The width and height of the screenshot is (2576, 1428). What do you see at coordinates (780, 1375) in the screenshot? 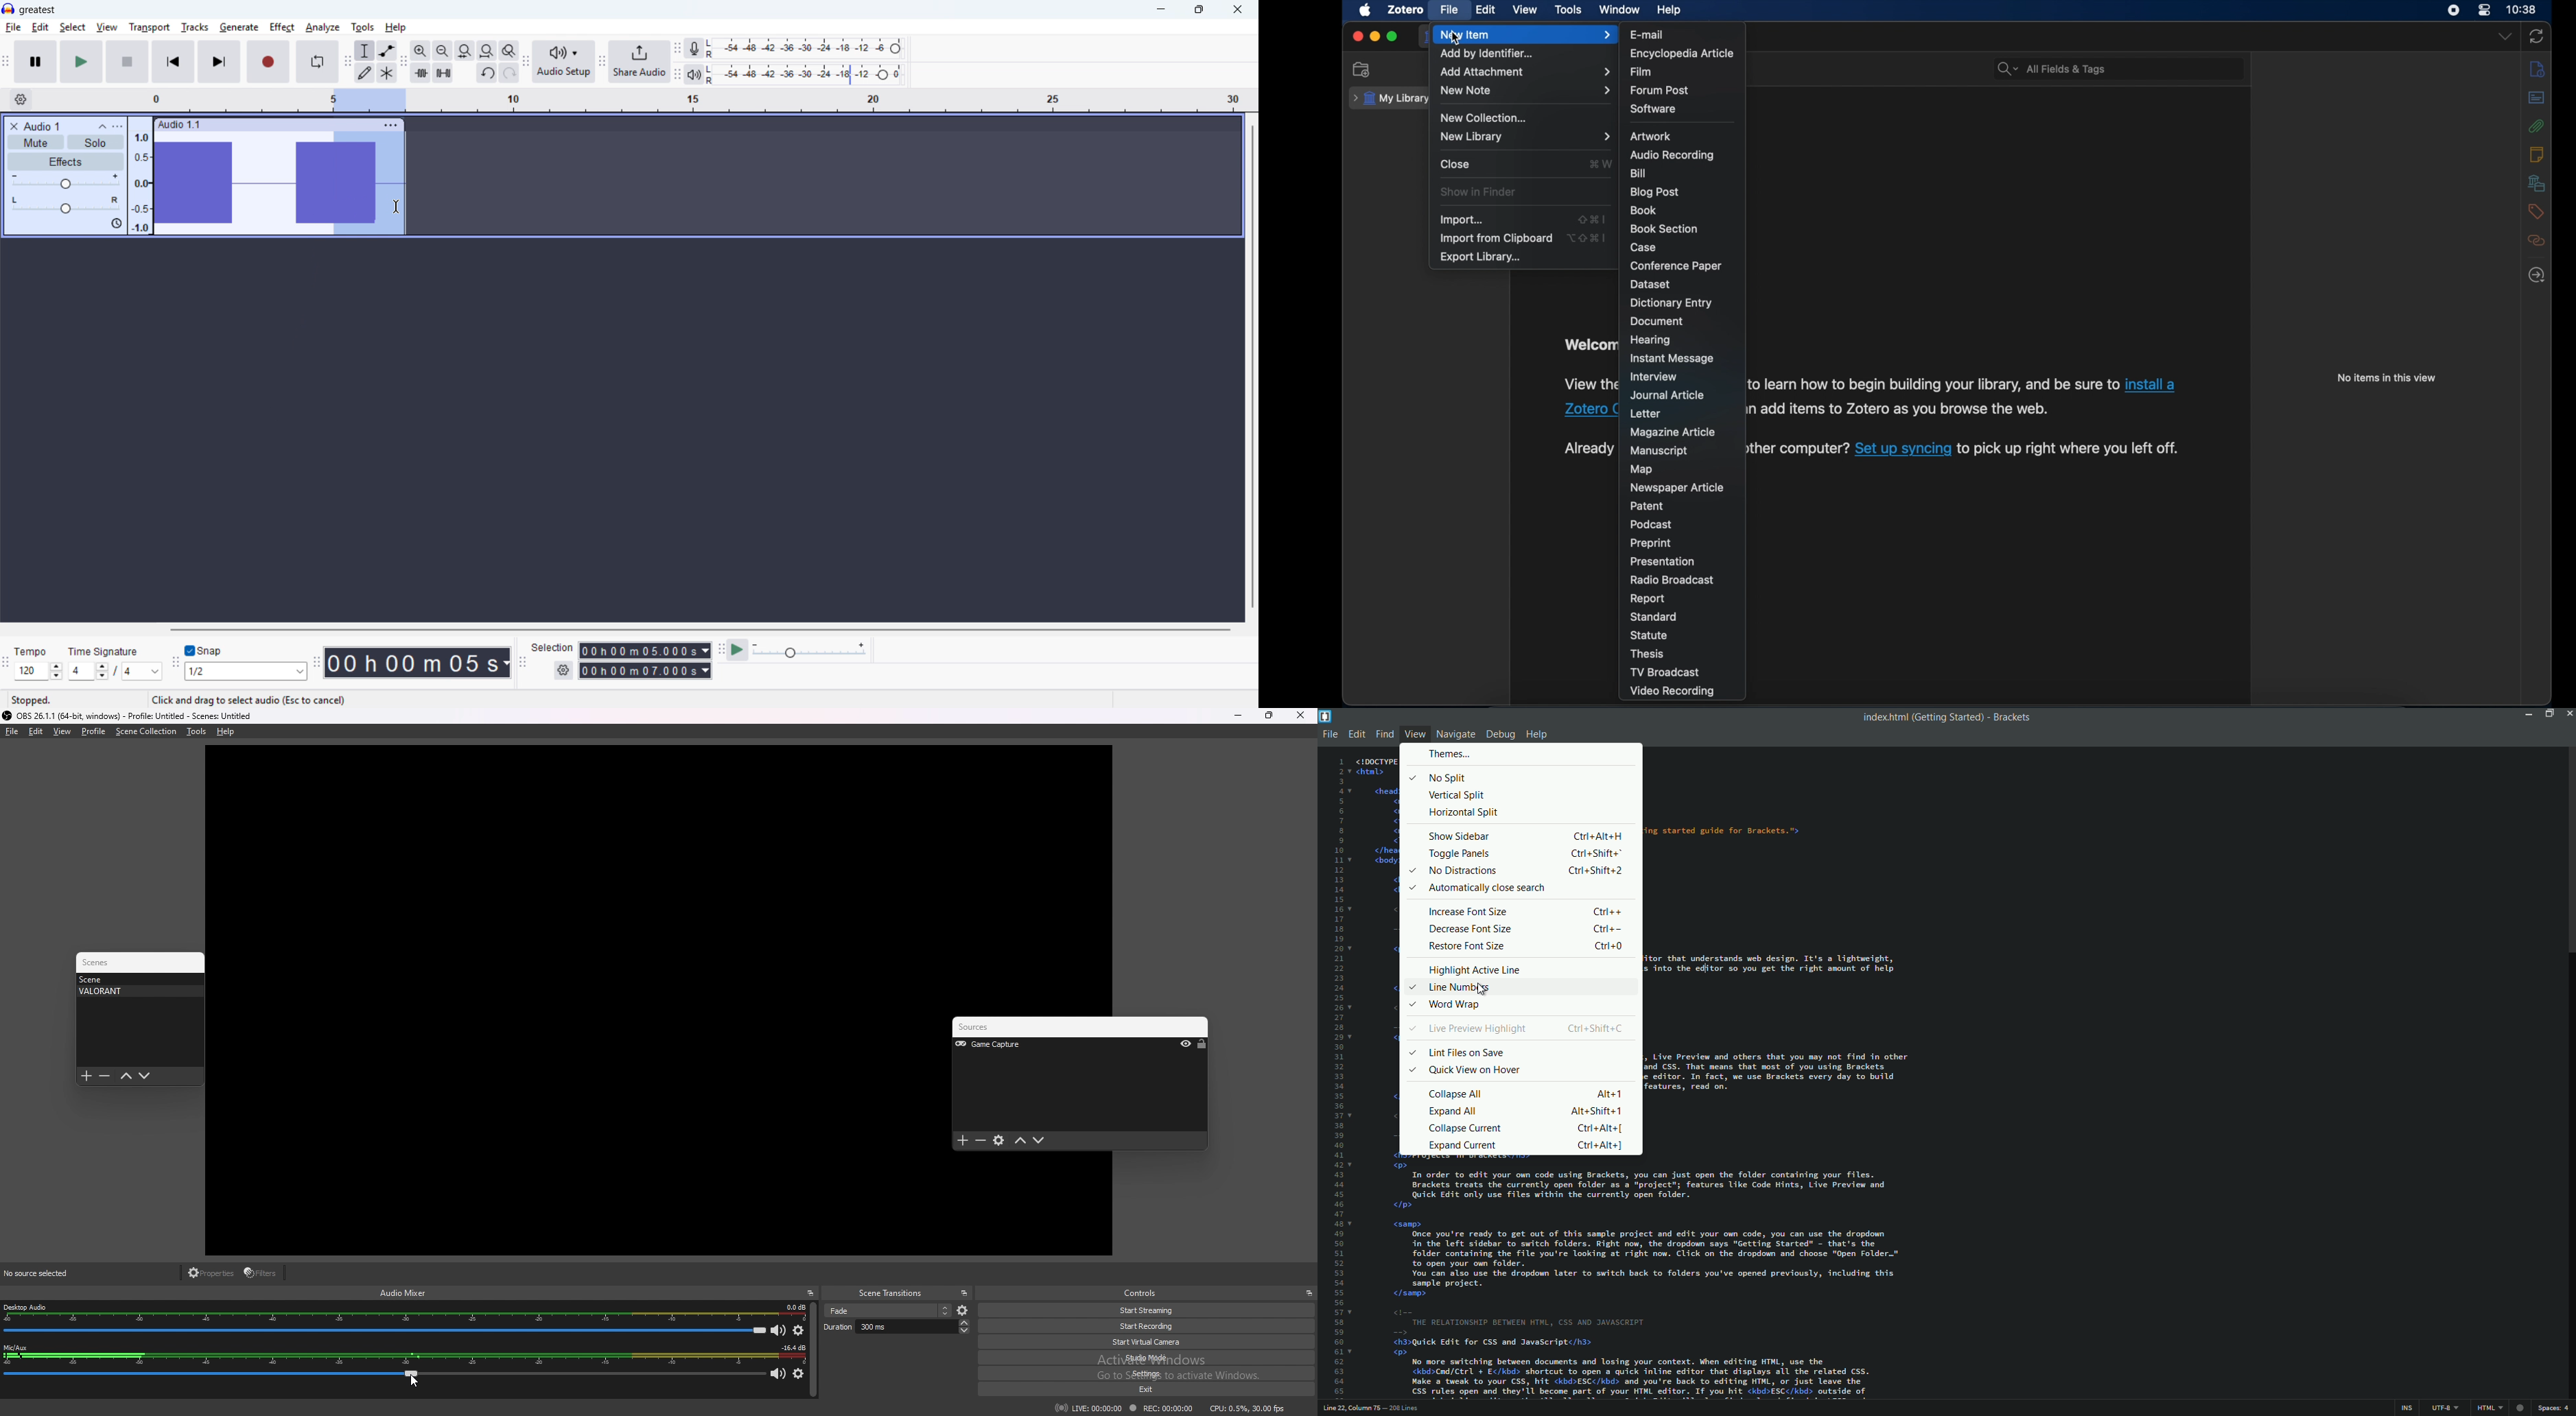
I see `mic/aux mute` at bounding box center [780, 1375].